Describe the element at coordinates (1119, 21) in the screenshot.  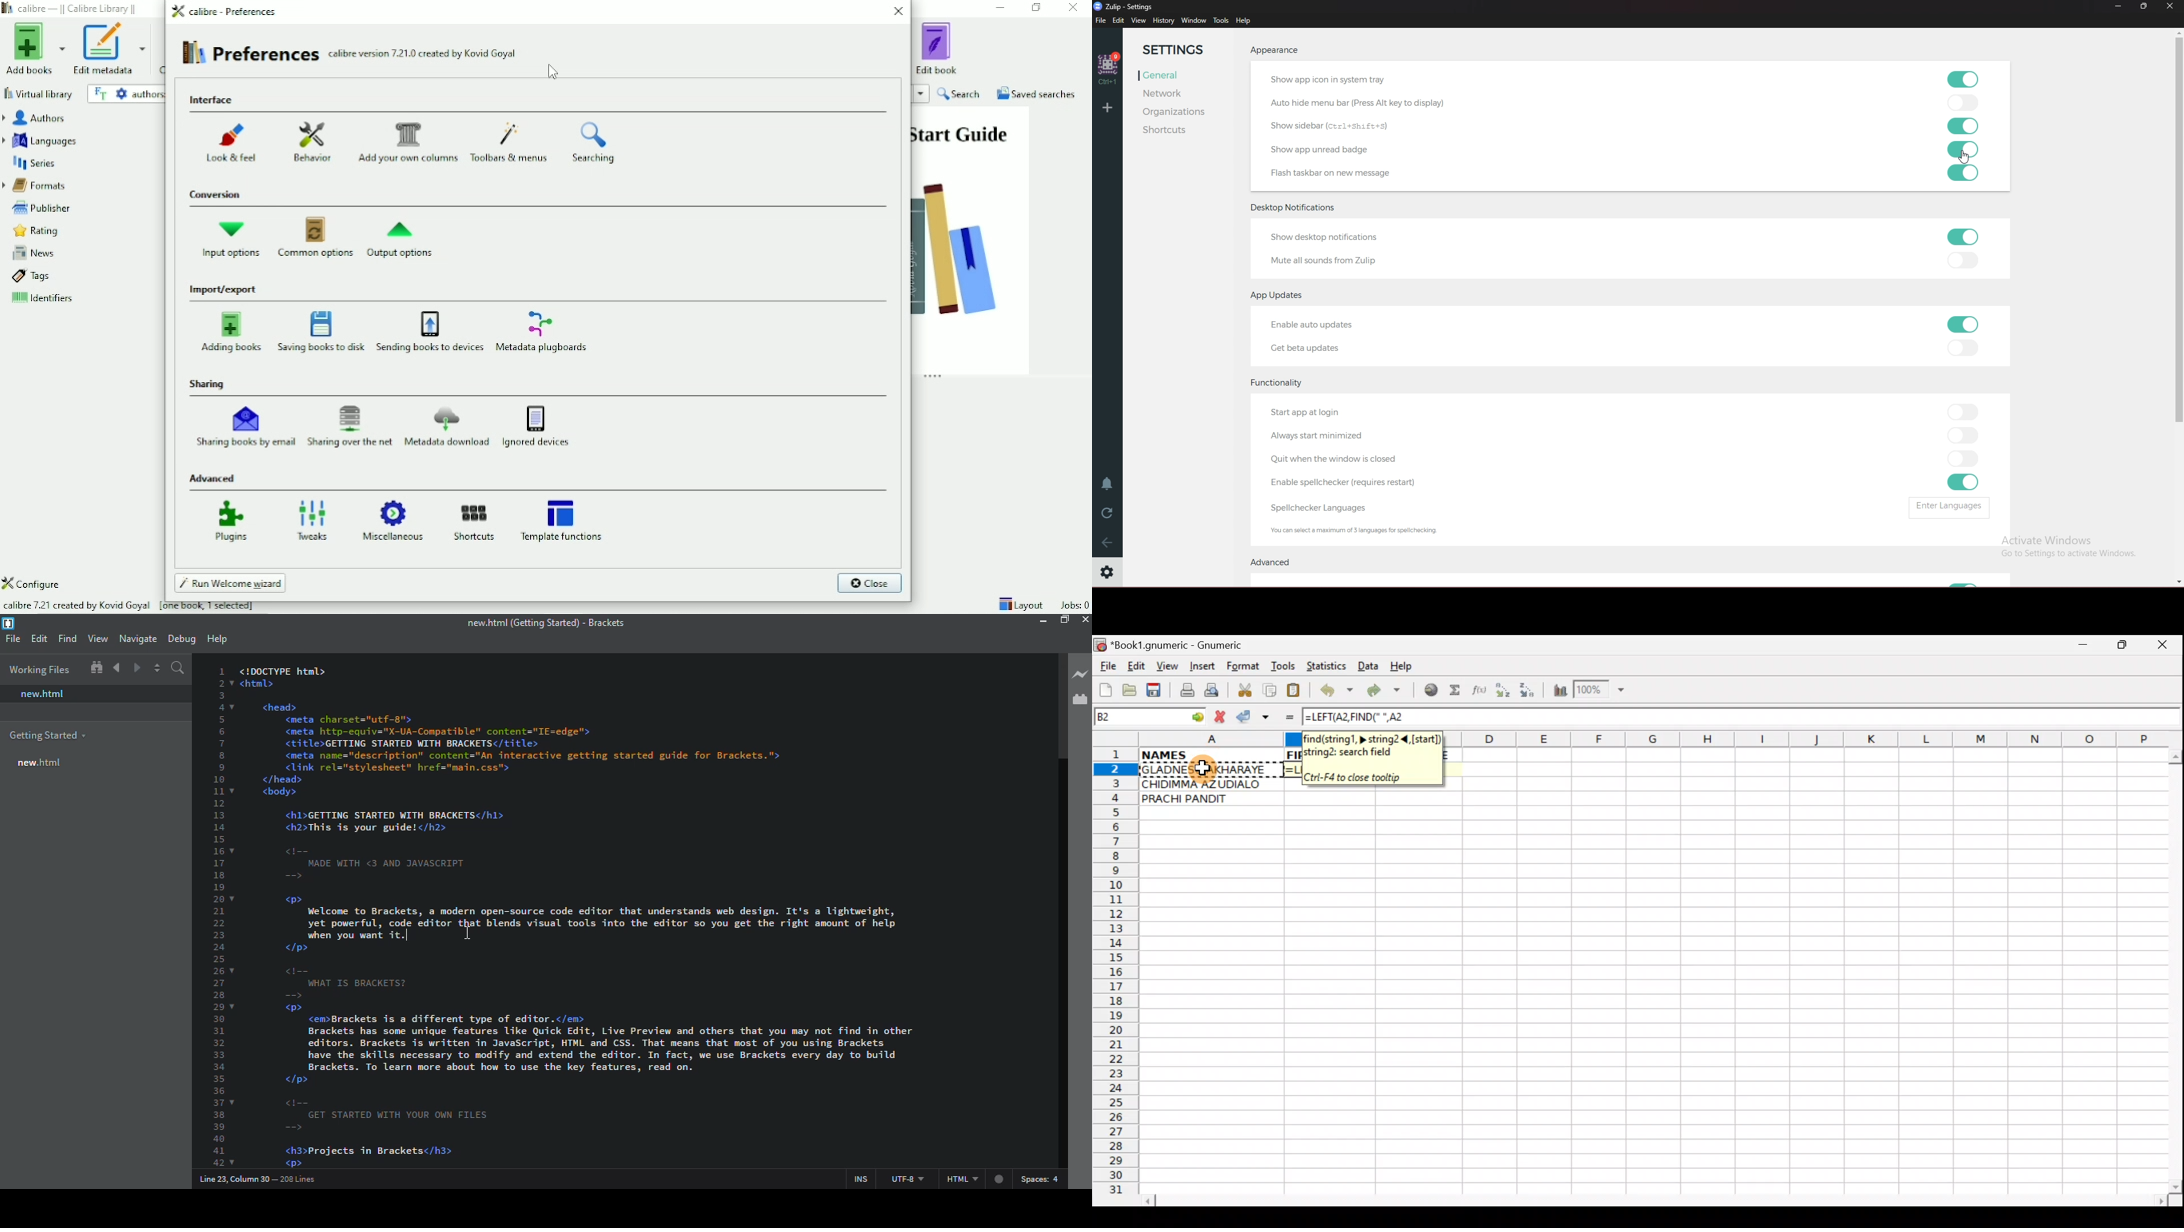
I see `Edit` at that location.